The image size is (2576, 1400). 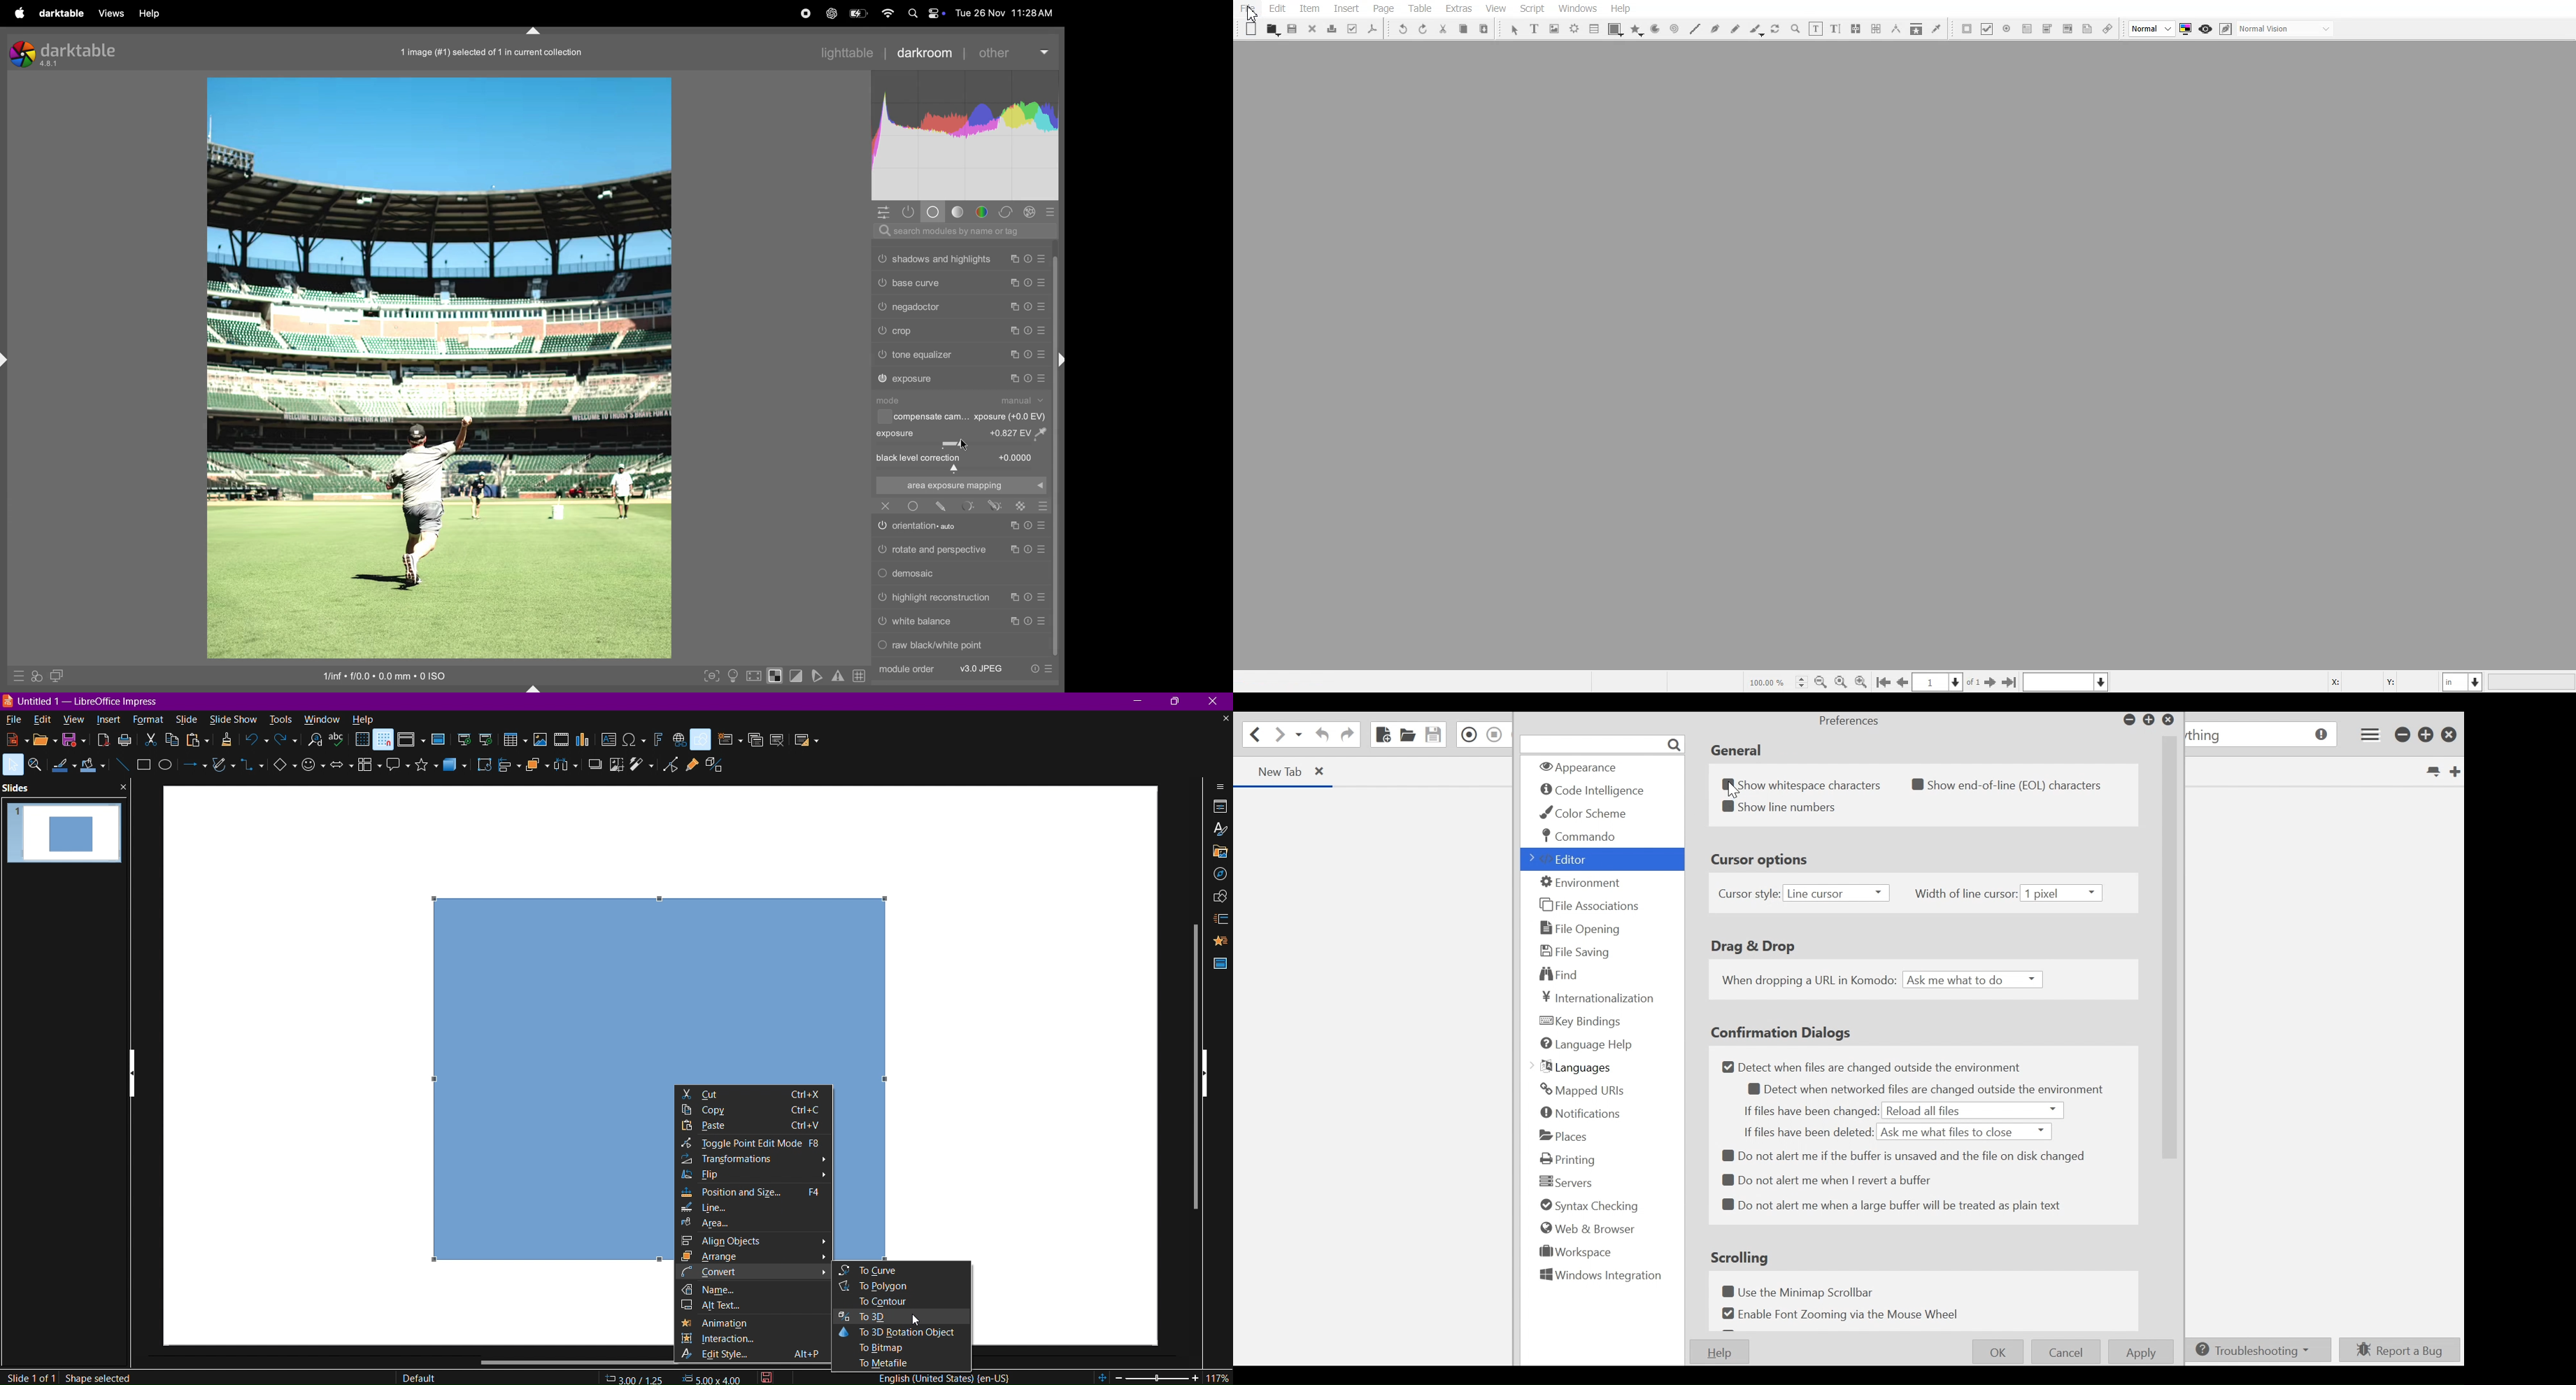 What do you see at coordinates (901, 1269) in the screenshot?
I see `To Curve` at bounding box center [901, 1269].